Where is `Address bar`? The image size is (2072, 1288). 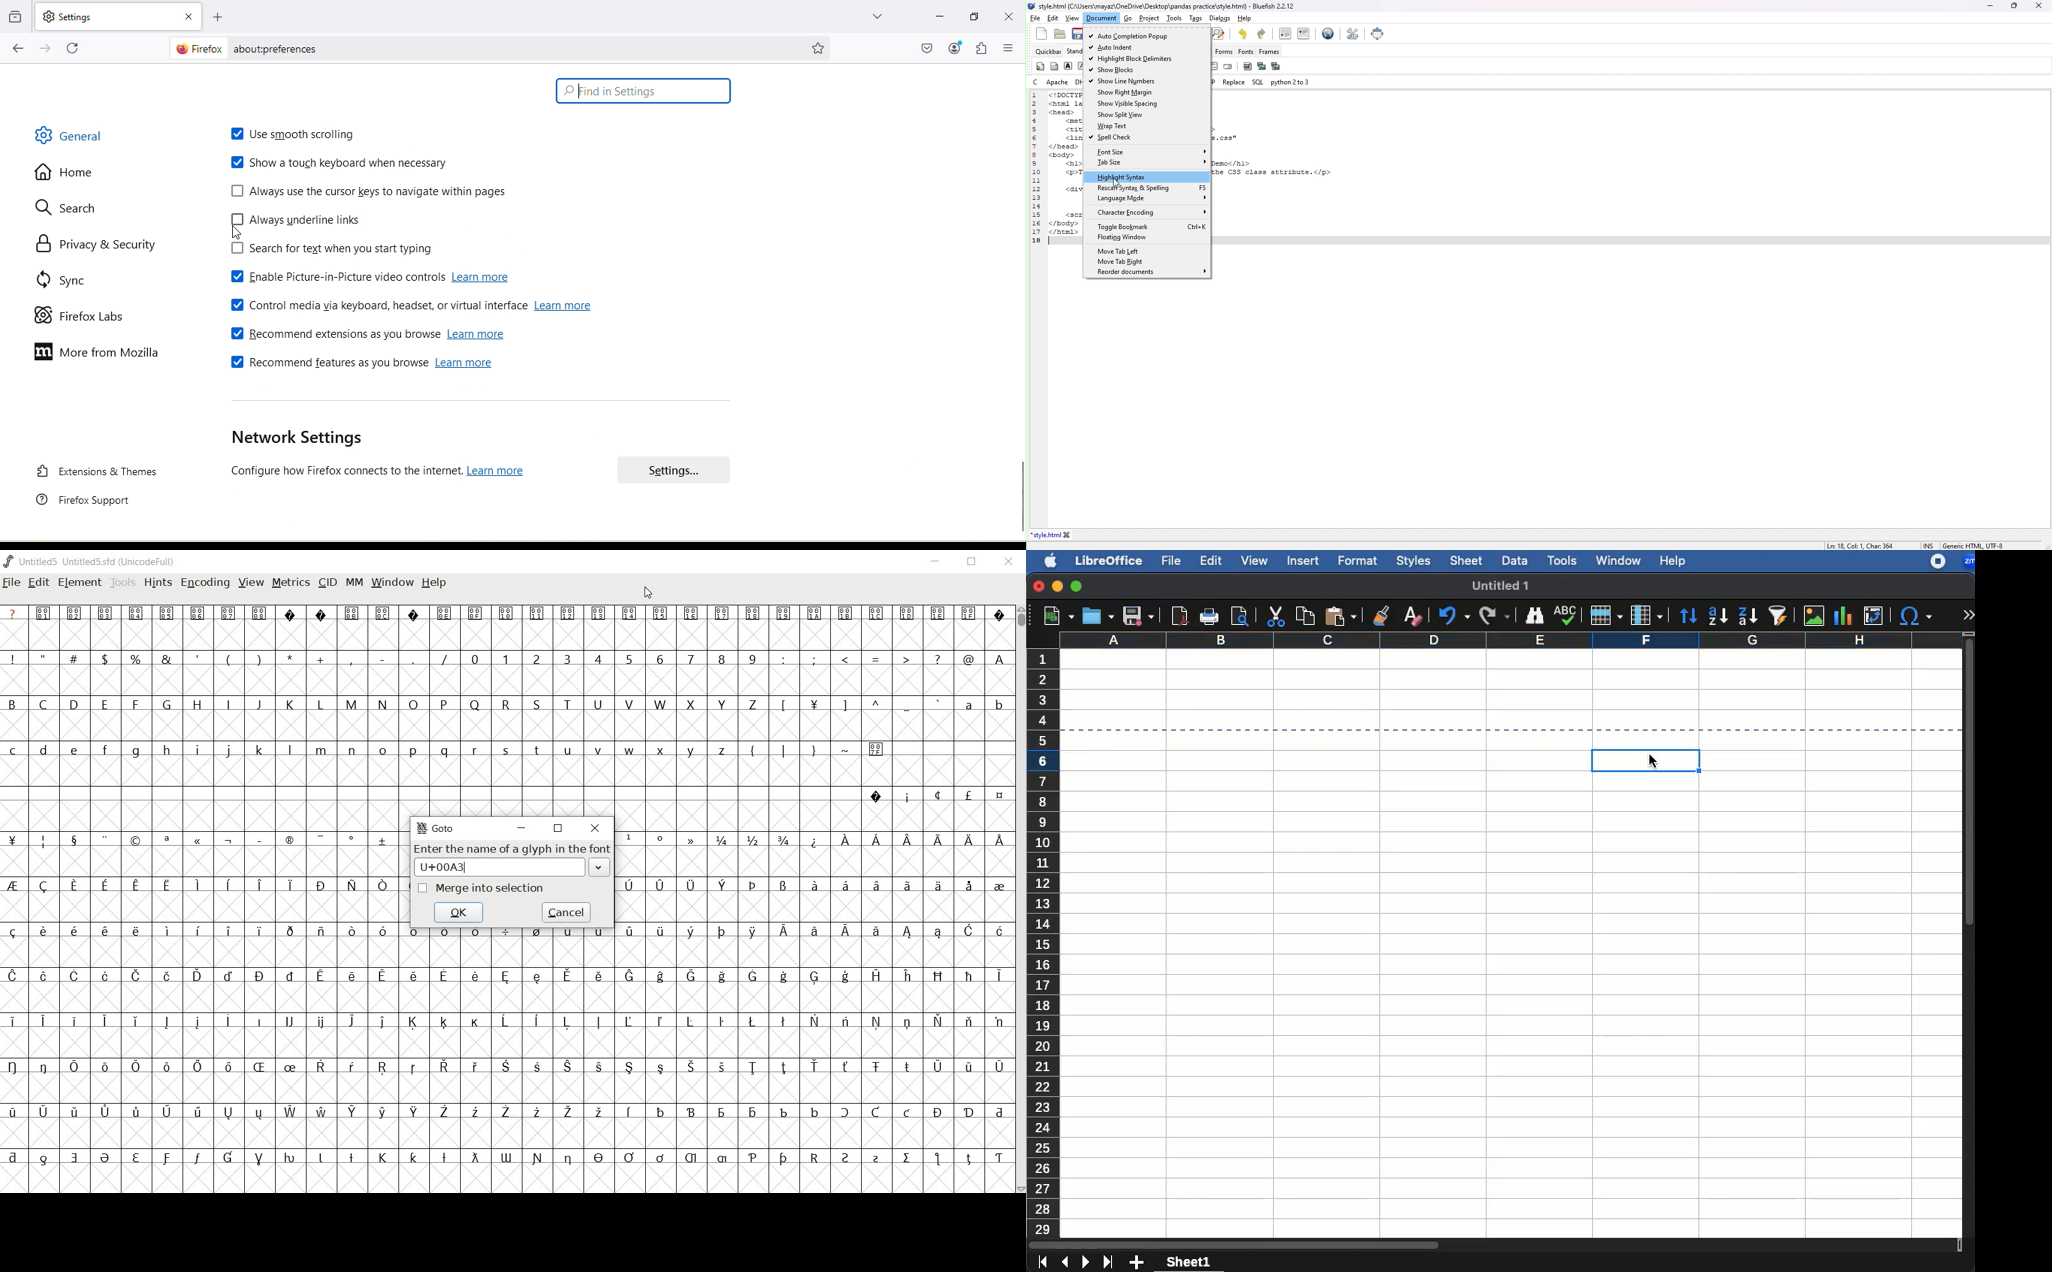 Address bar is located at coordinates (513, 48).